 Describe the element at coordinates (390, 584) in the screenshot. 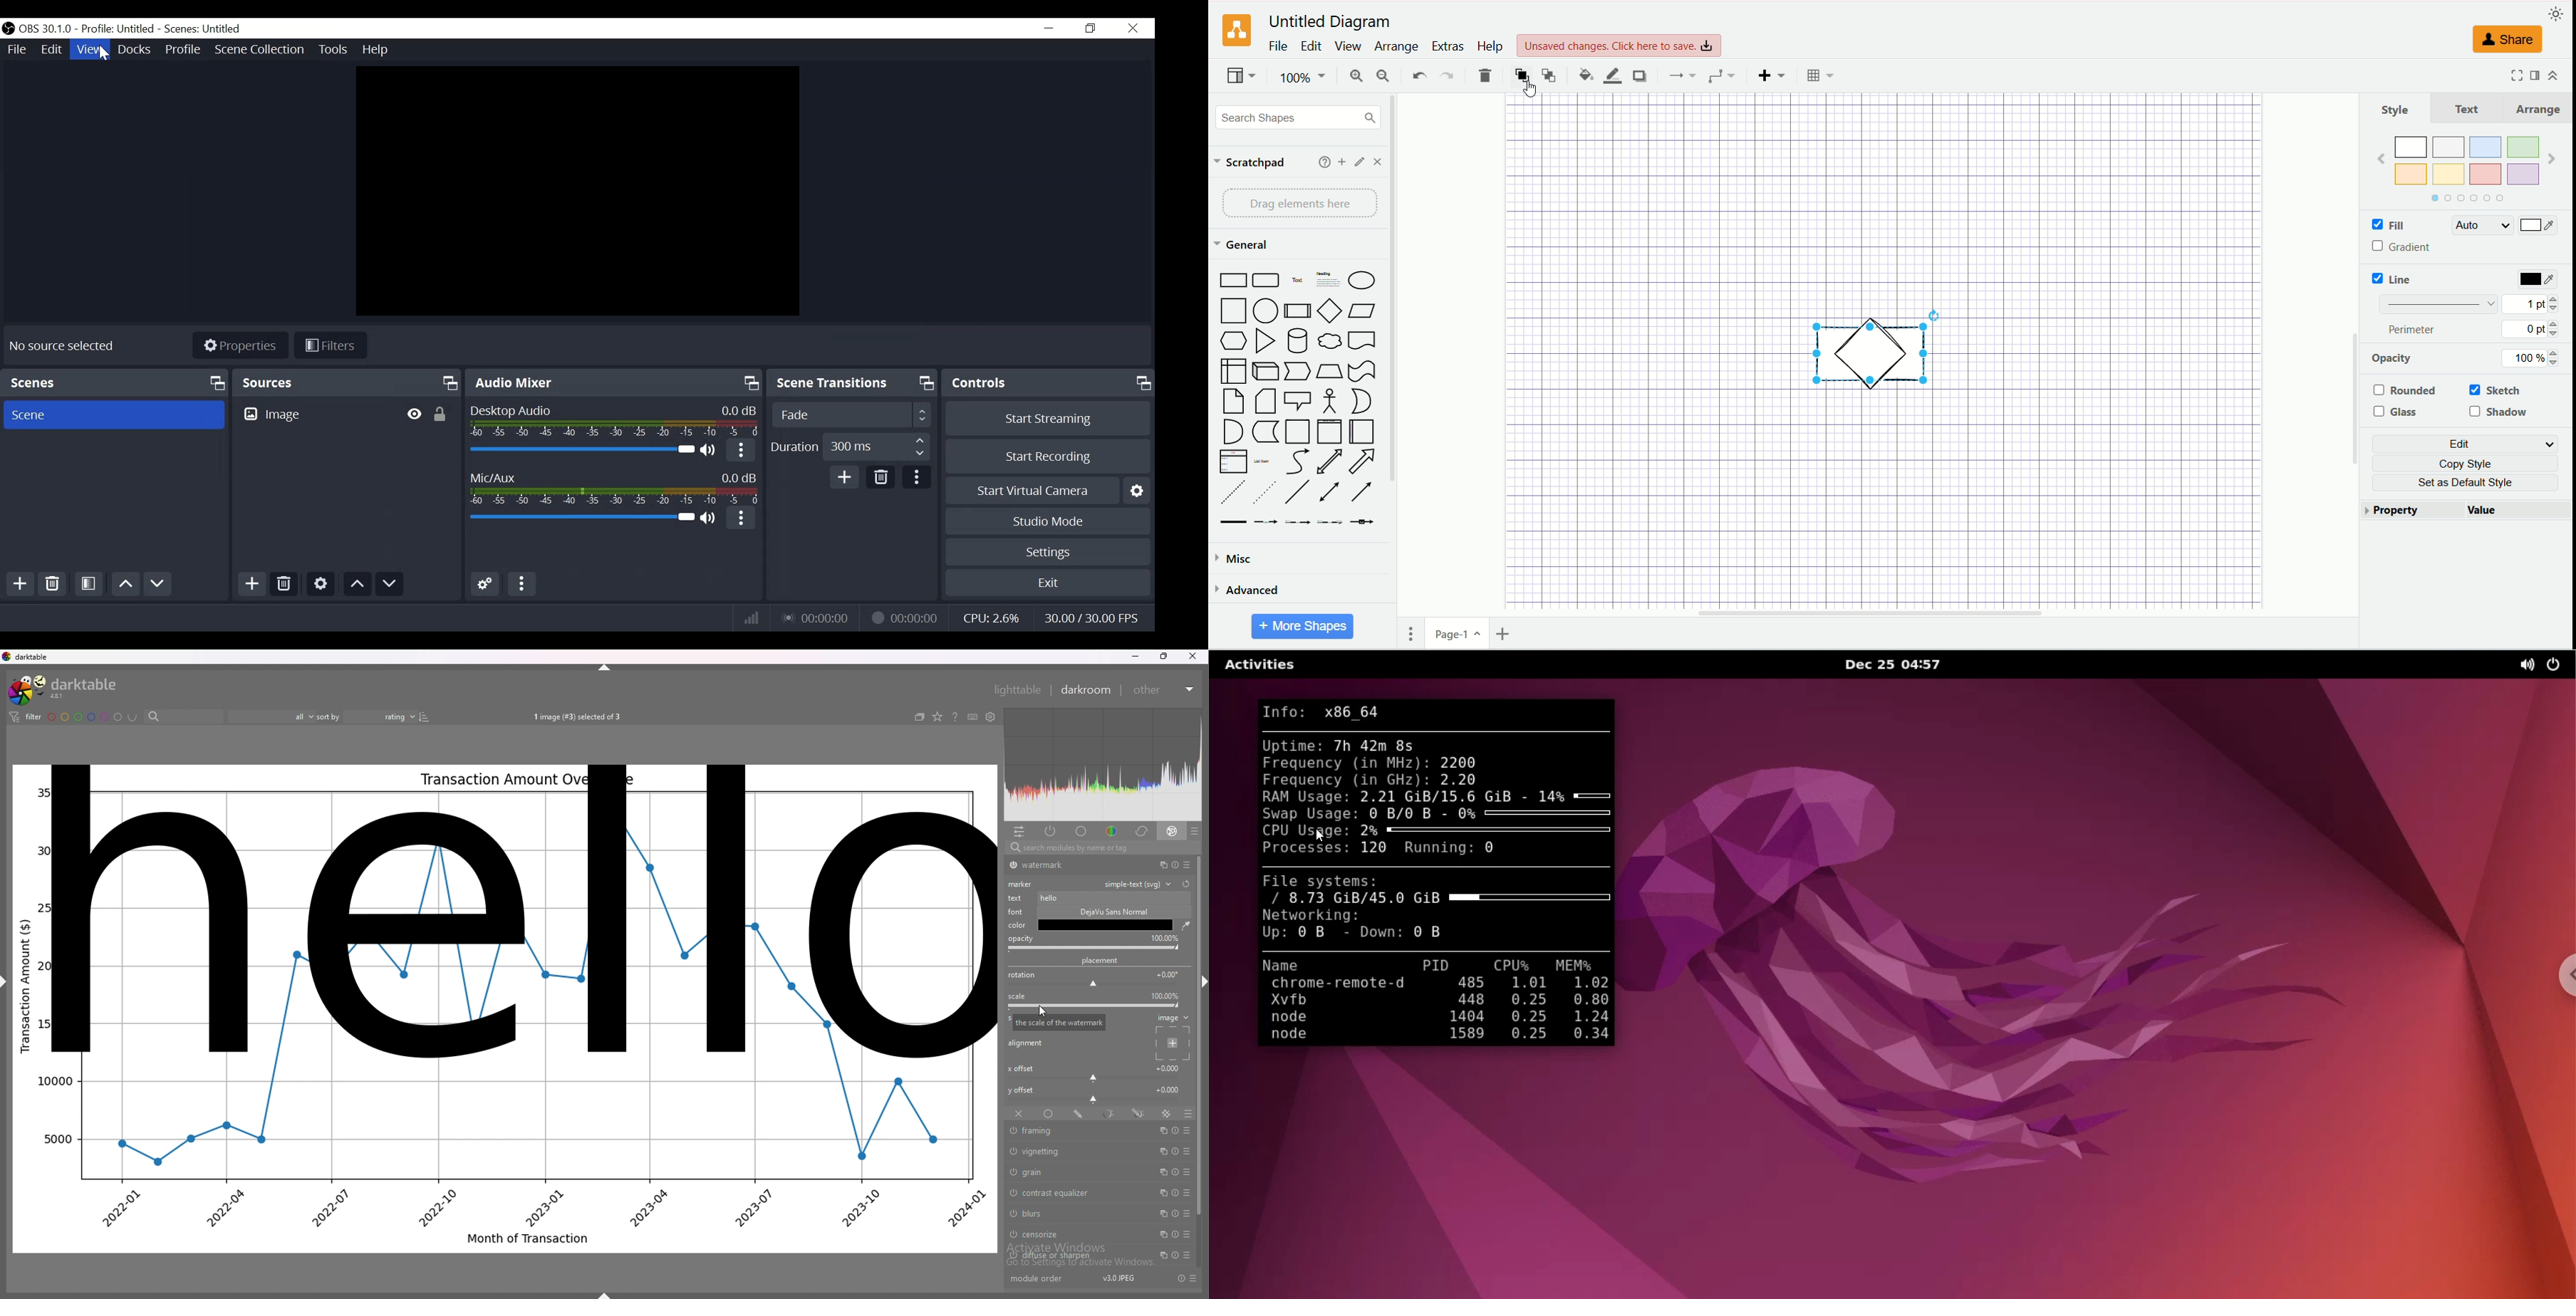

I see `move down` at that location.